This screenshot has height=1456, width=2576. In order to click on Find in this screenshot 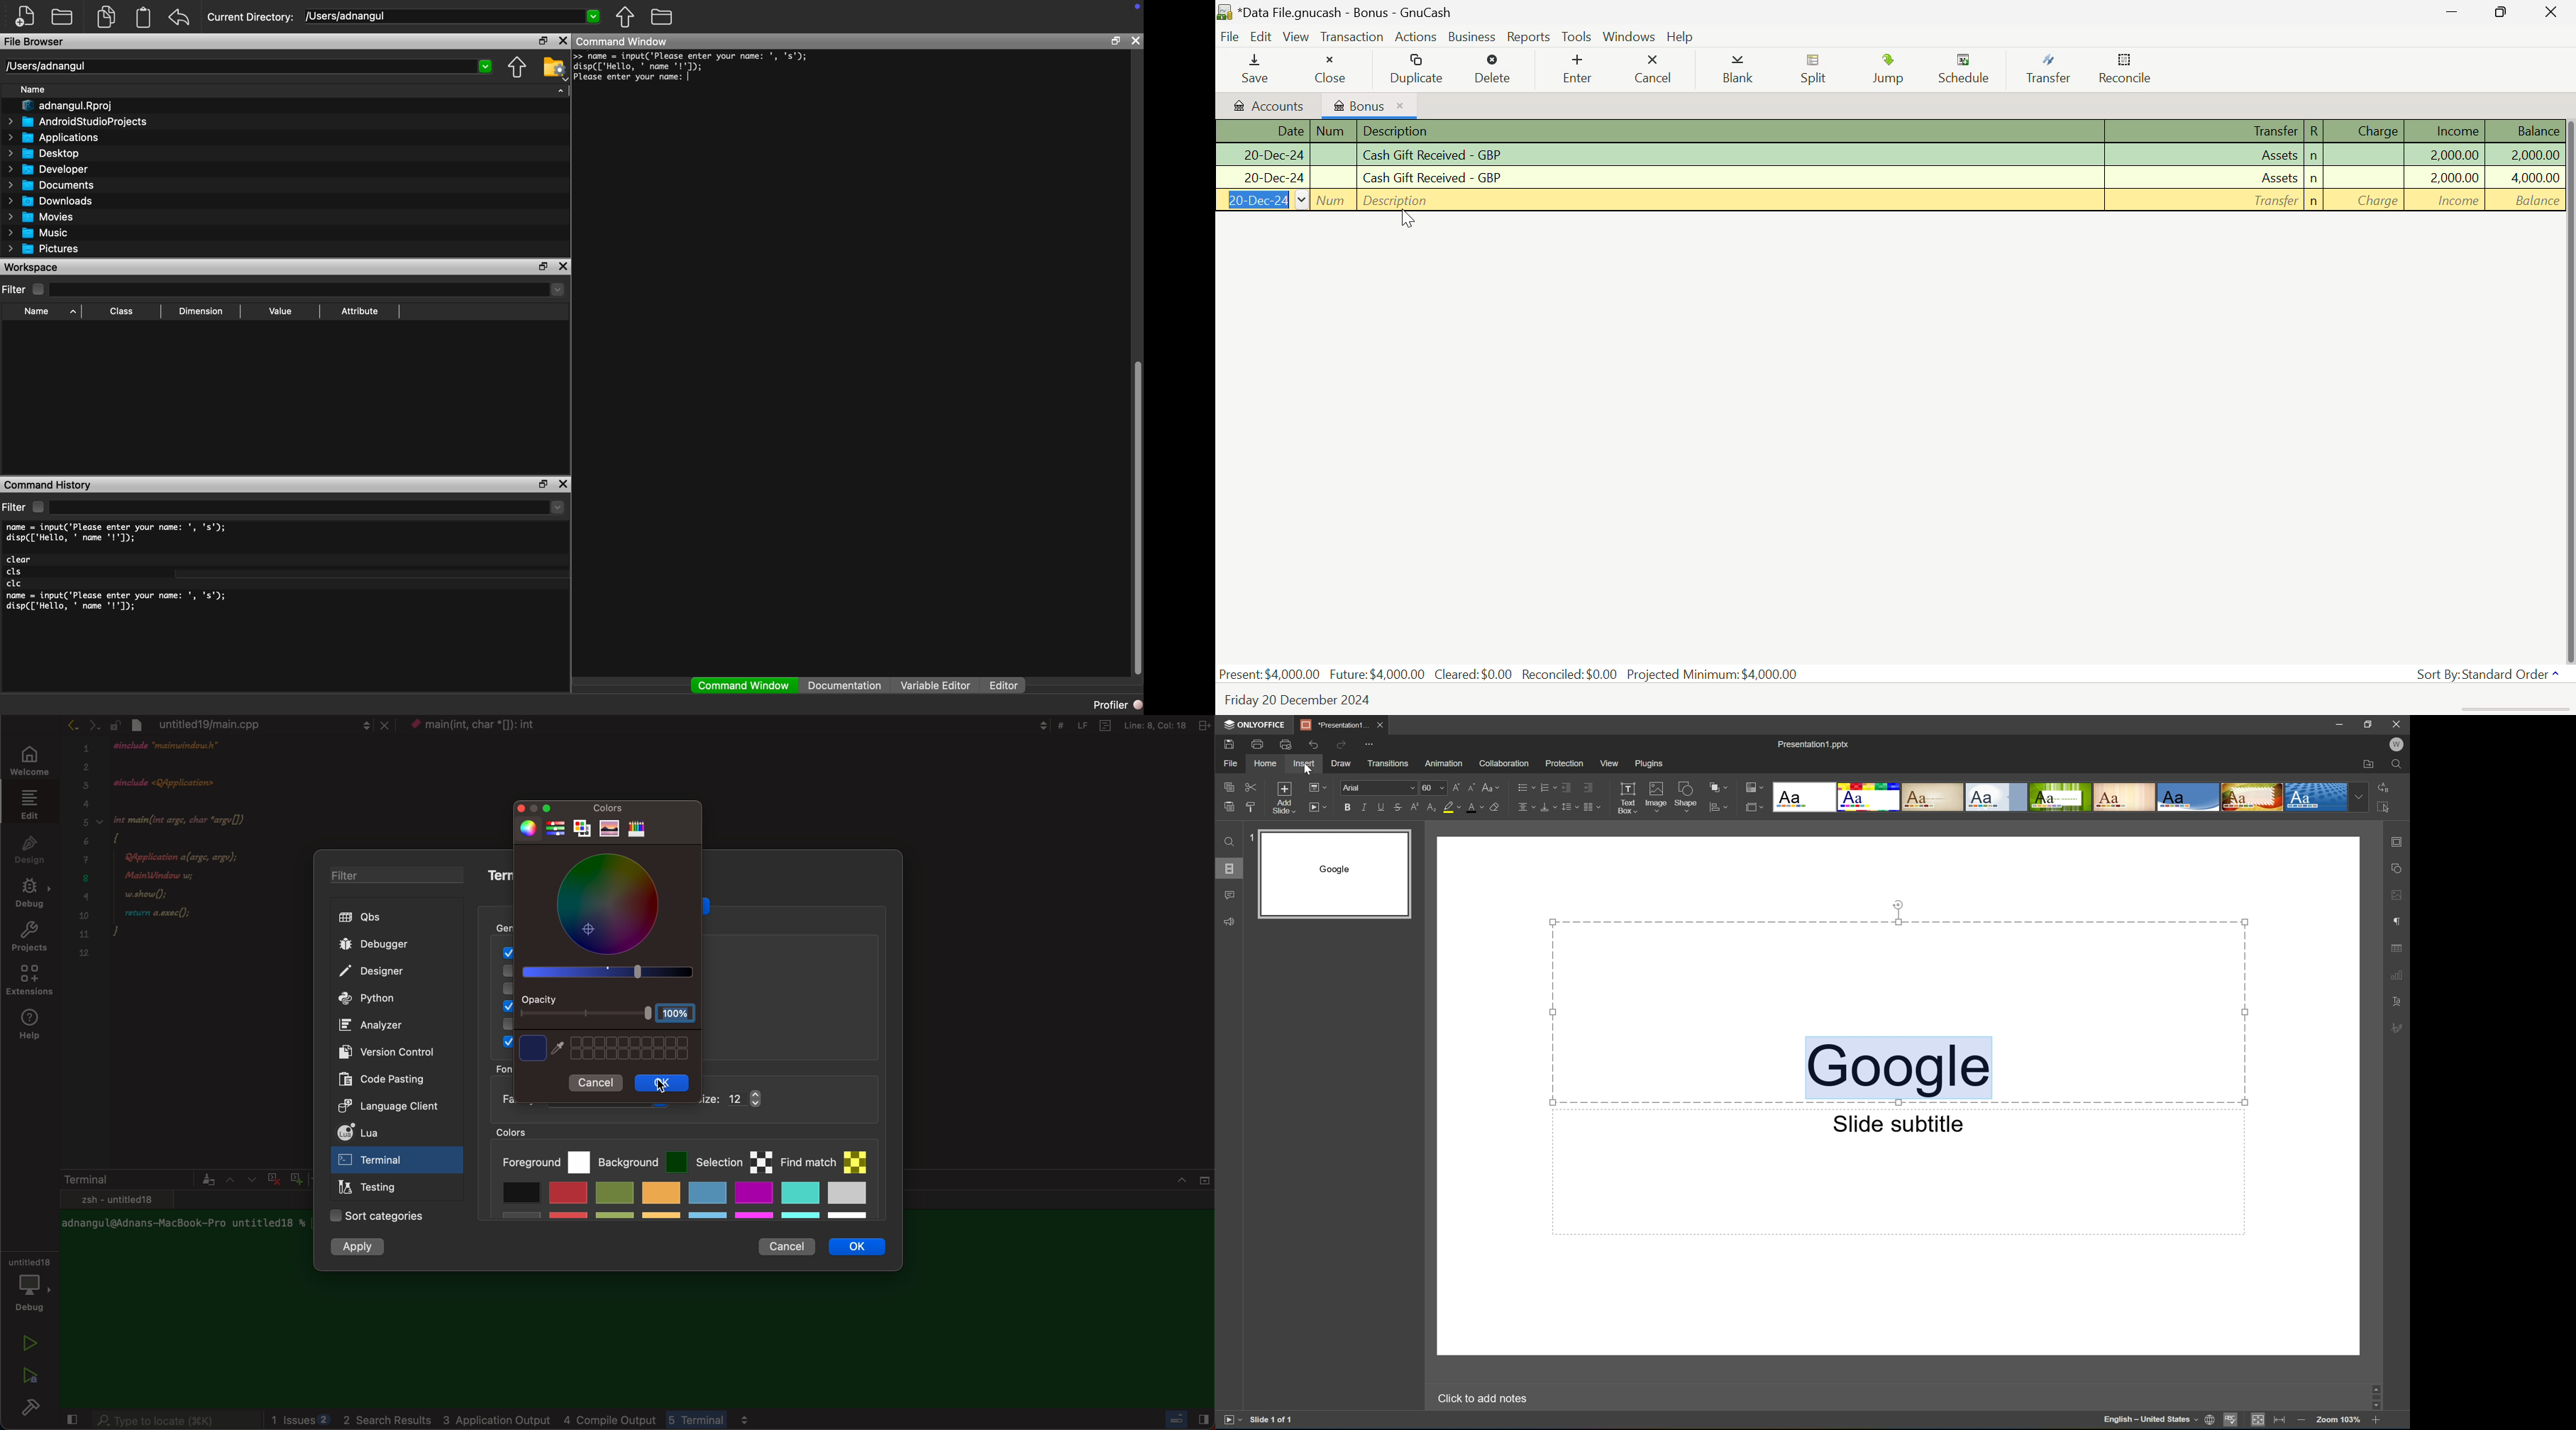, I will do `click(1228, 842)`.